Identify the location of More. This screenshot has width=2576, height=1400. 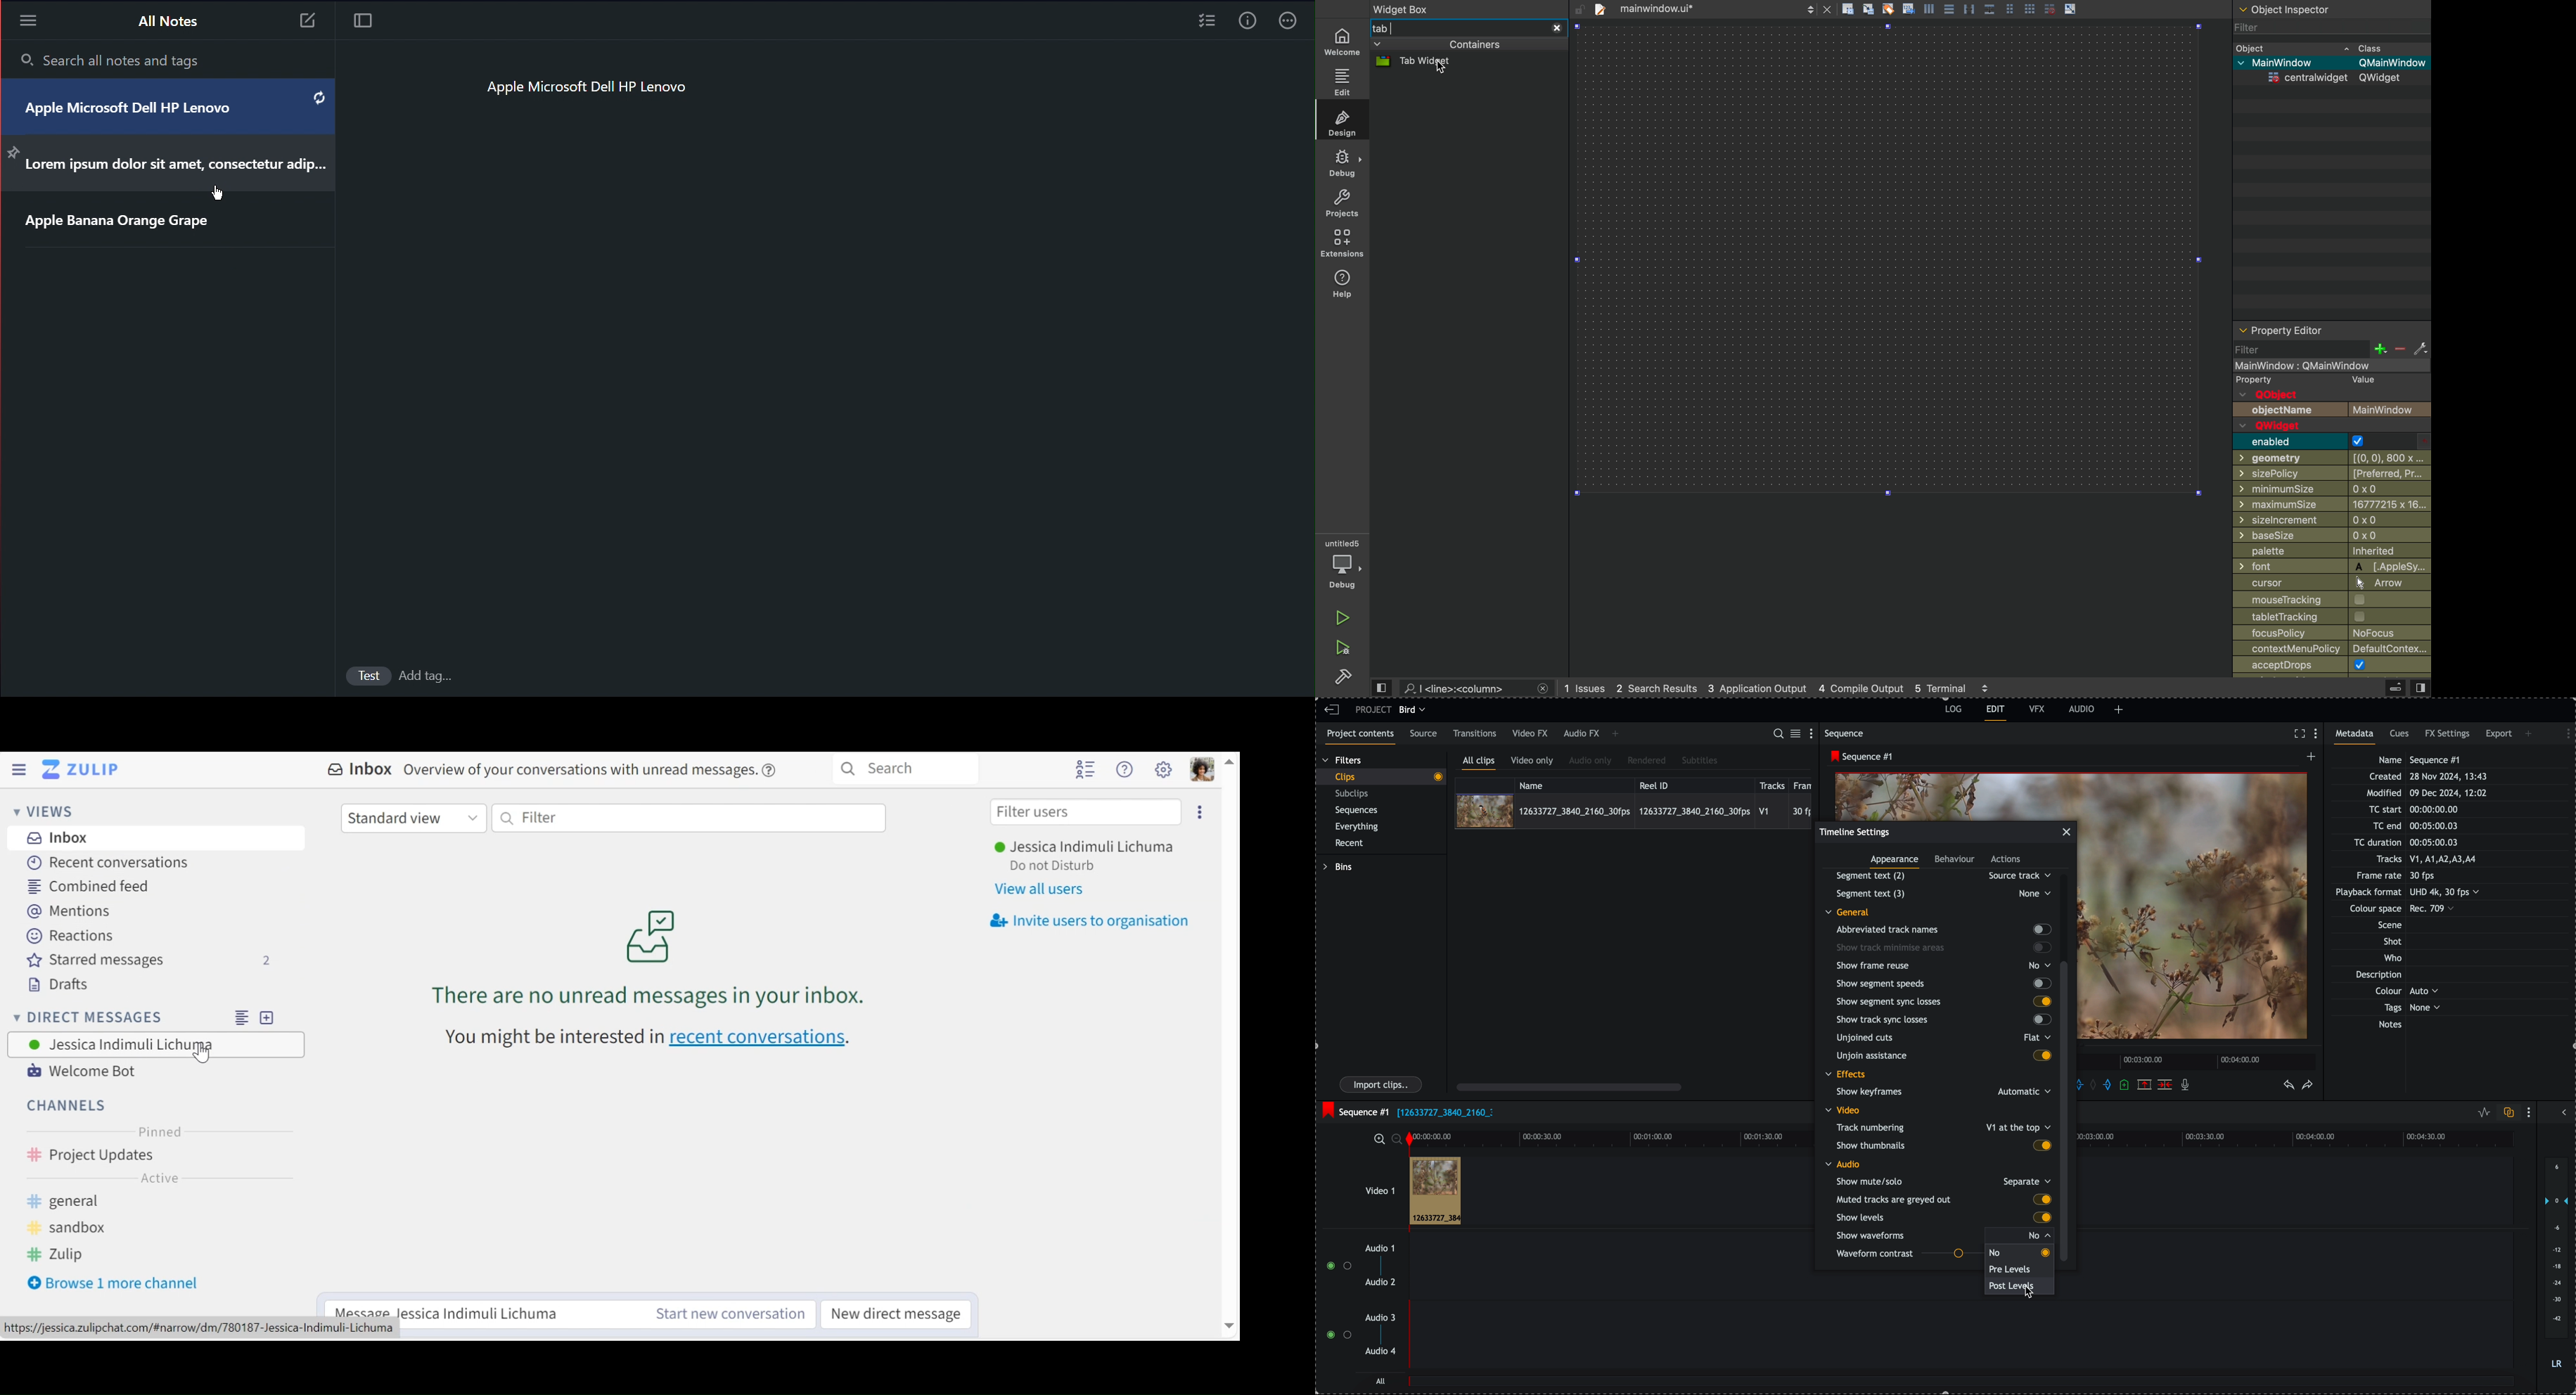
(1291, 23).